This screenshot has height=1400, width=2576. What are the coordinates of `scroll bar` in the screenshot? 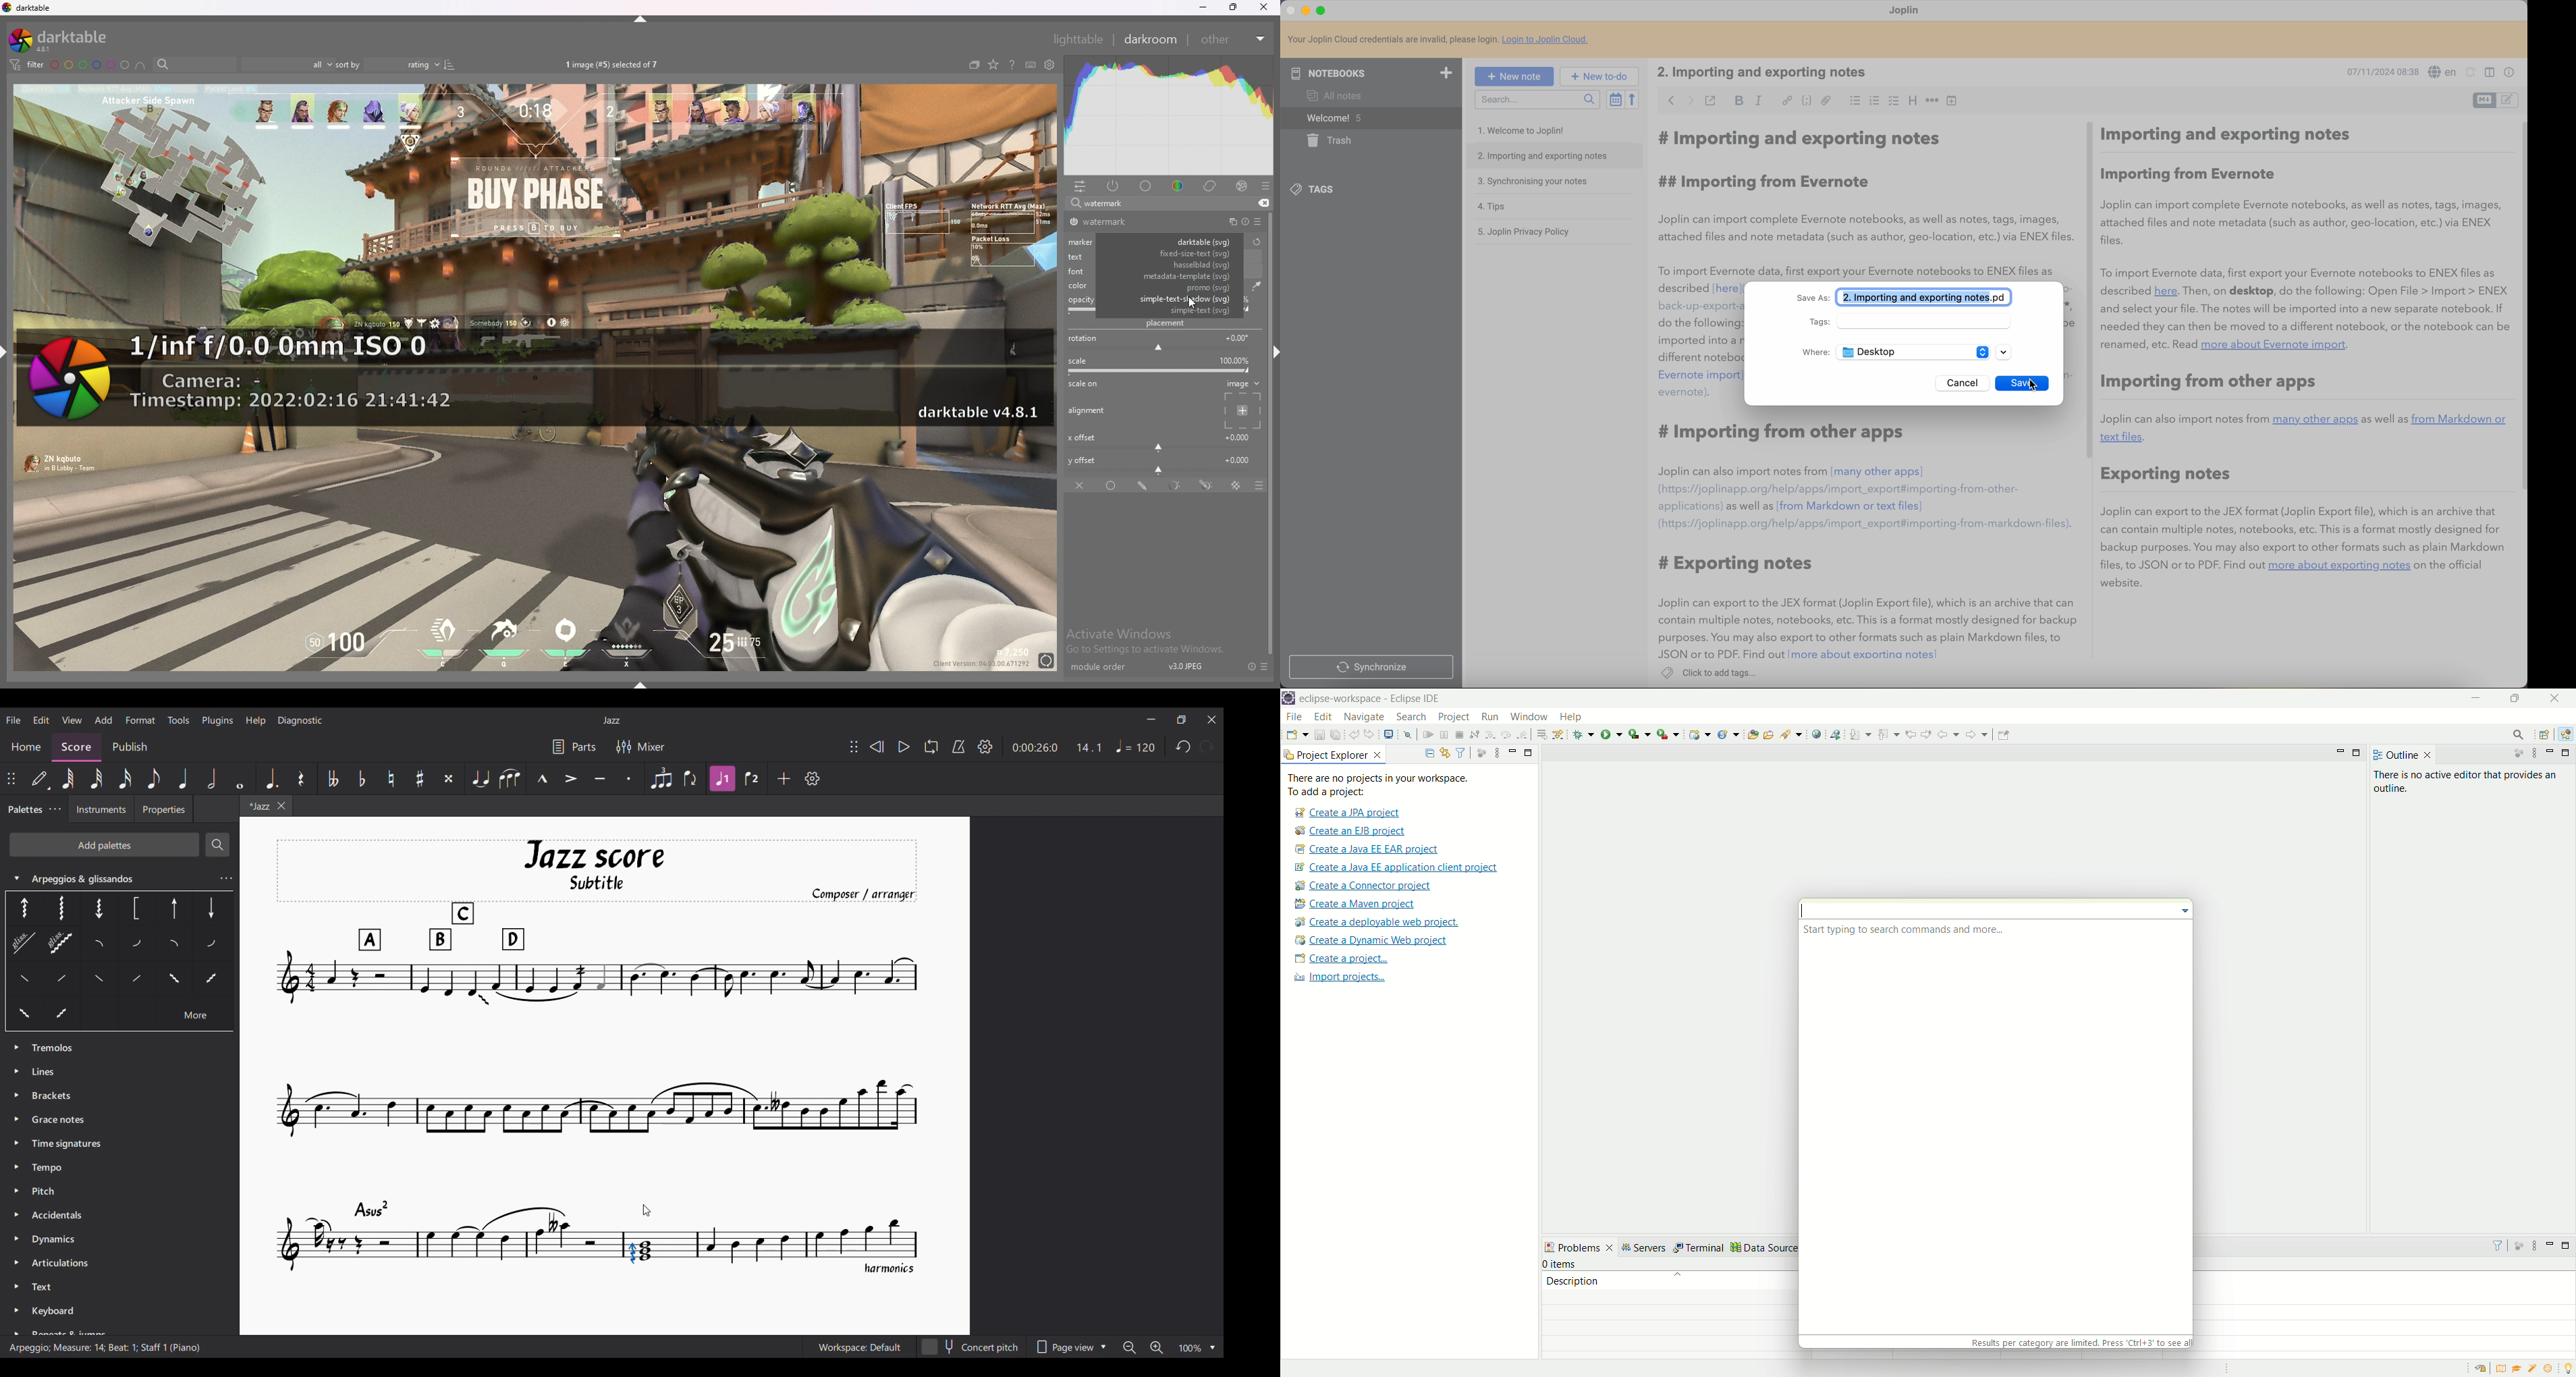 It's located at (1273, 509).